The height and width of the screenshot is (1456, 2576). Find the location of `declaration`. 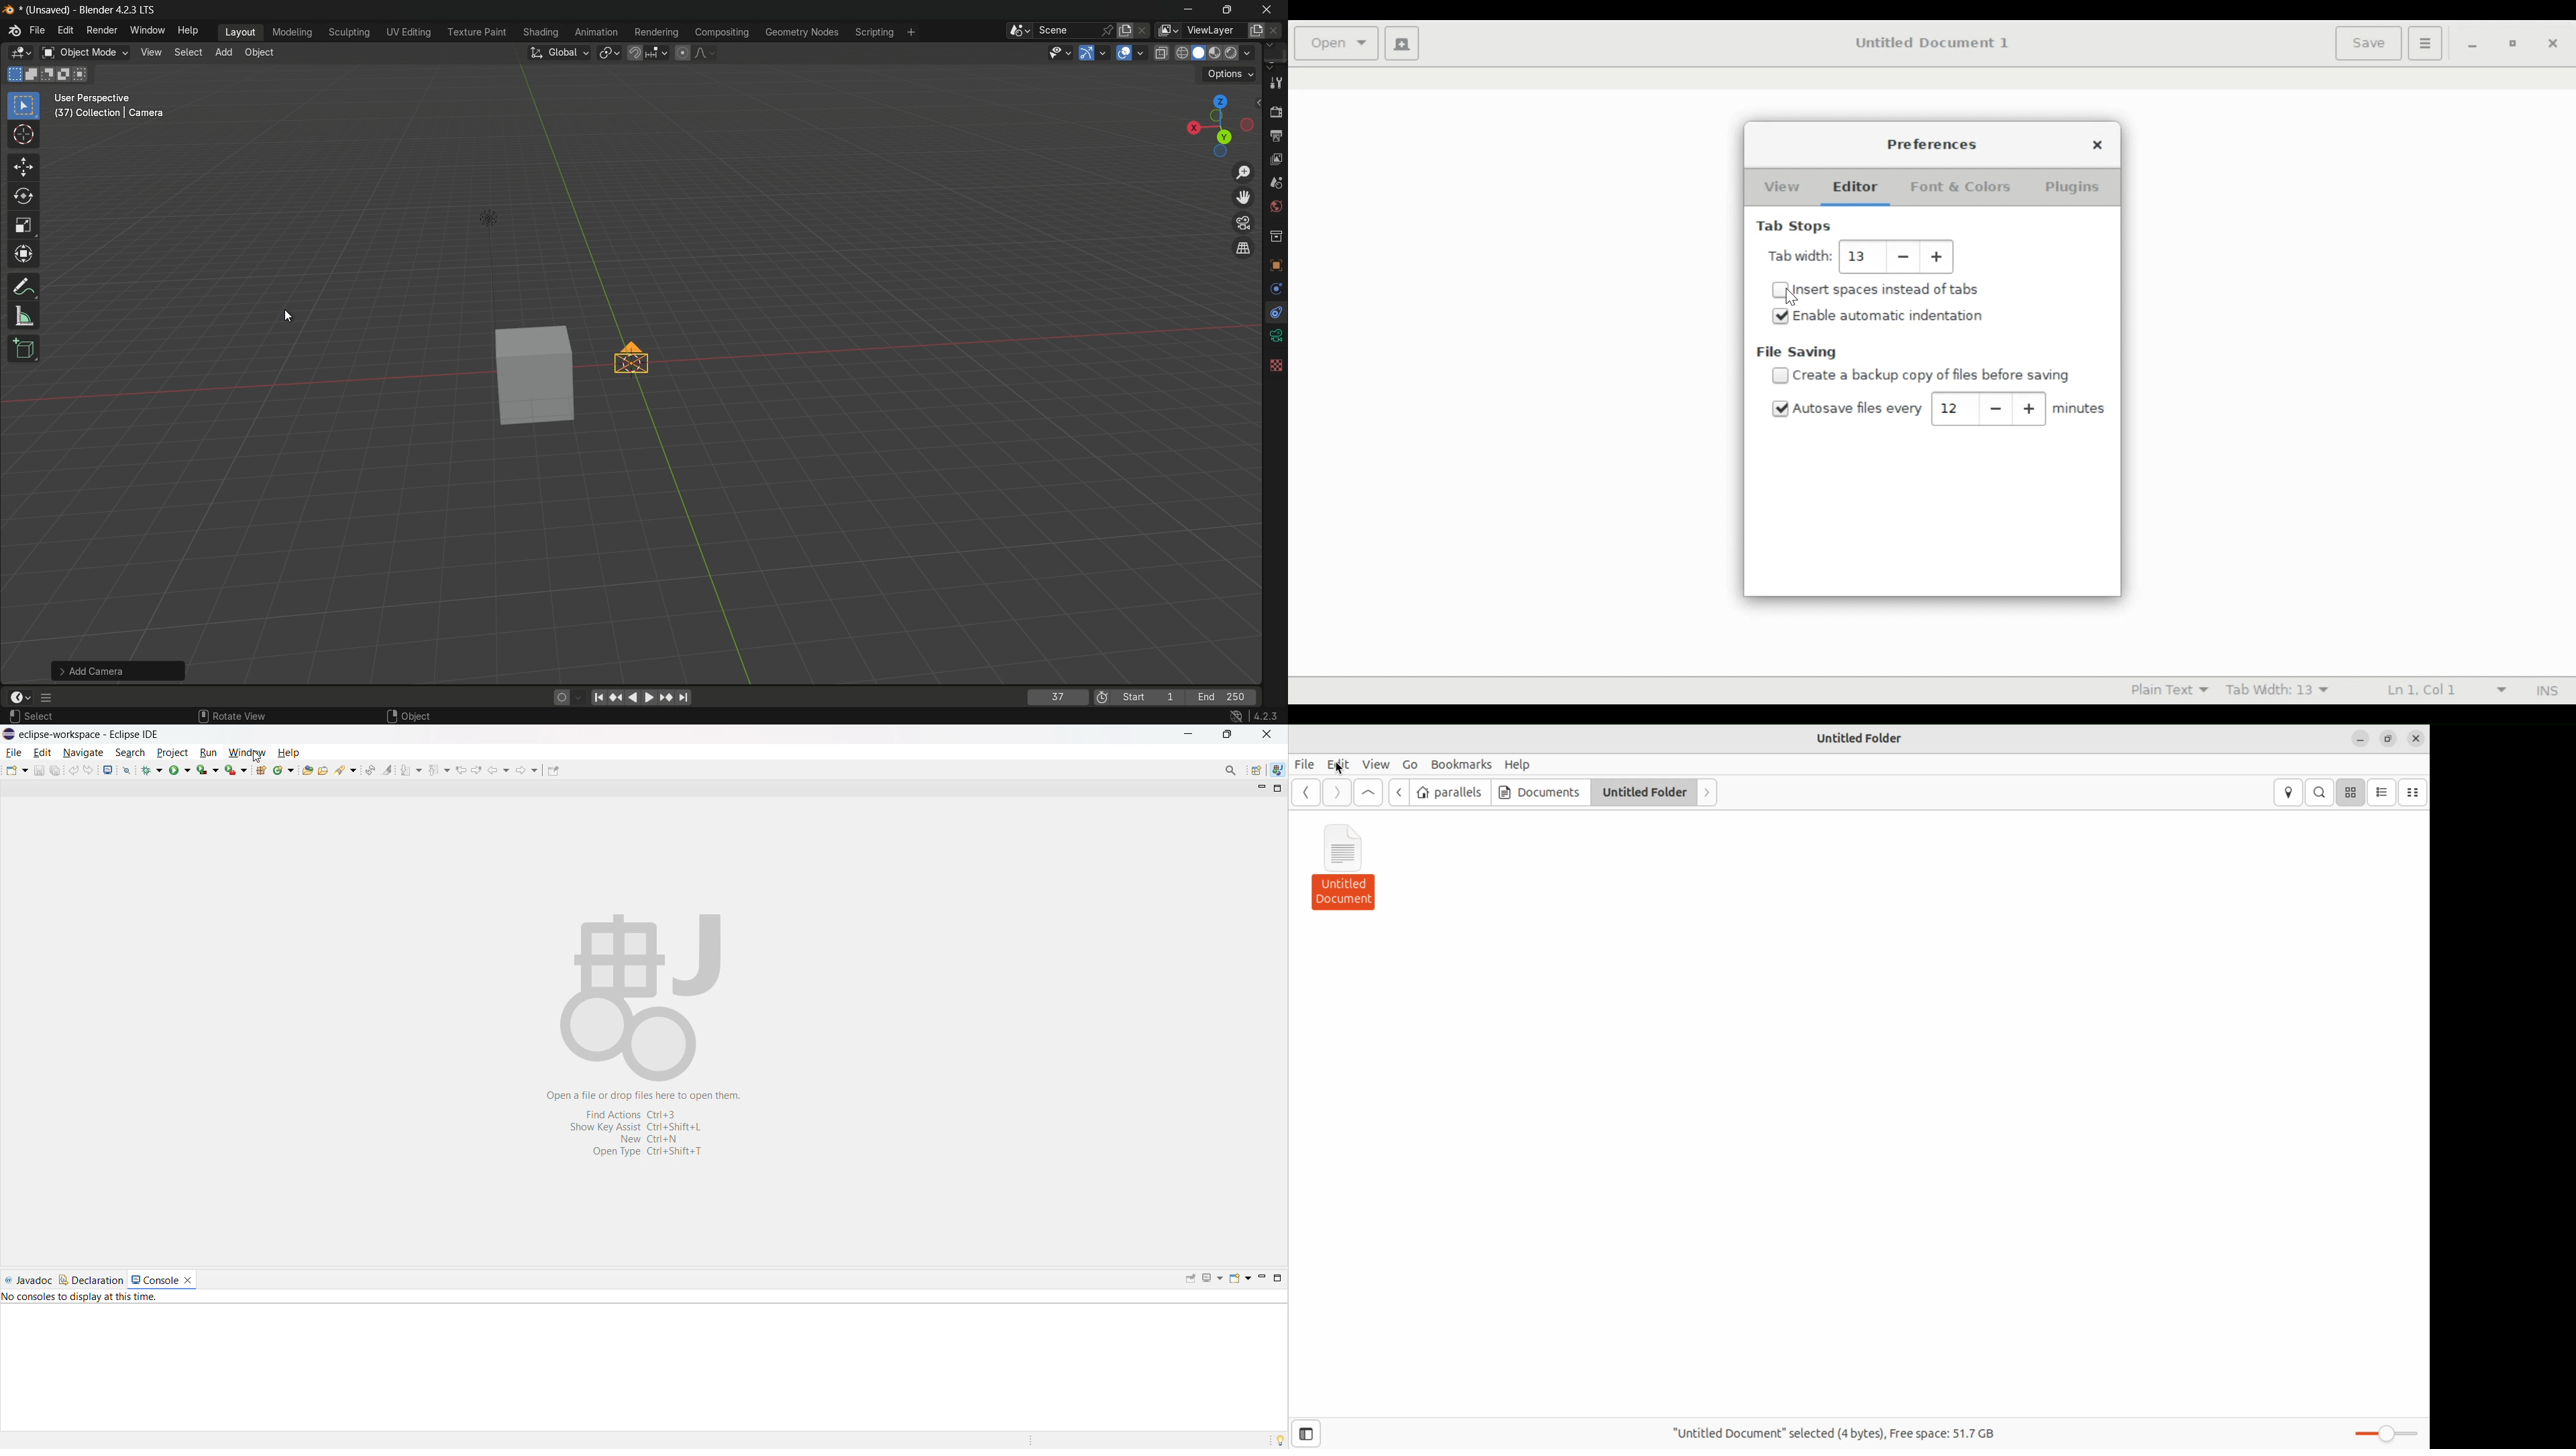

declaration is located at coordinates (91, 1281).